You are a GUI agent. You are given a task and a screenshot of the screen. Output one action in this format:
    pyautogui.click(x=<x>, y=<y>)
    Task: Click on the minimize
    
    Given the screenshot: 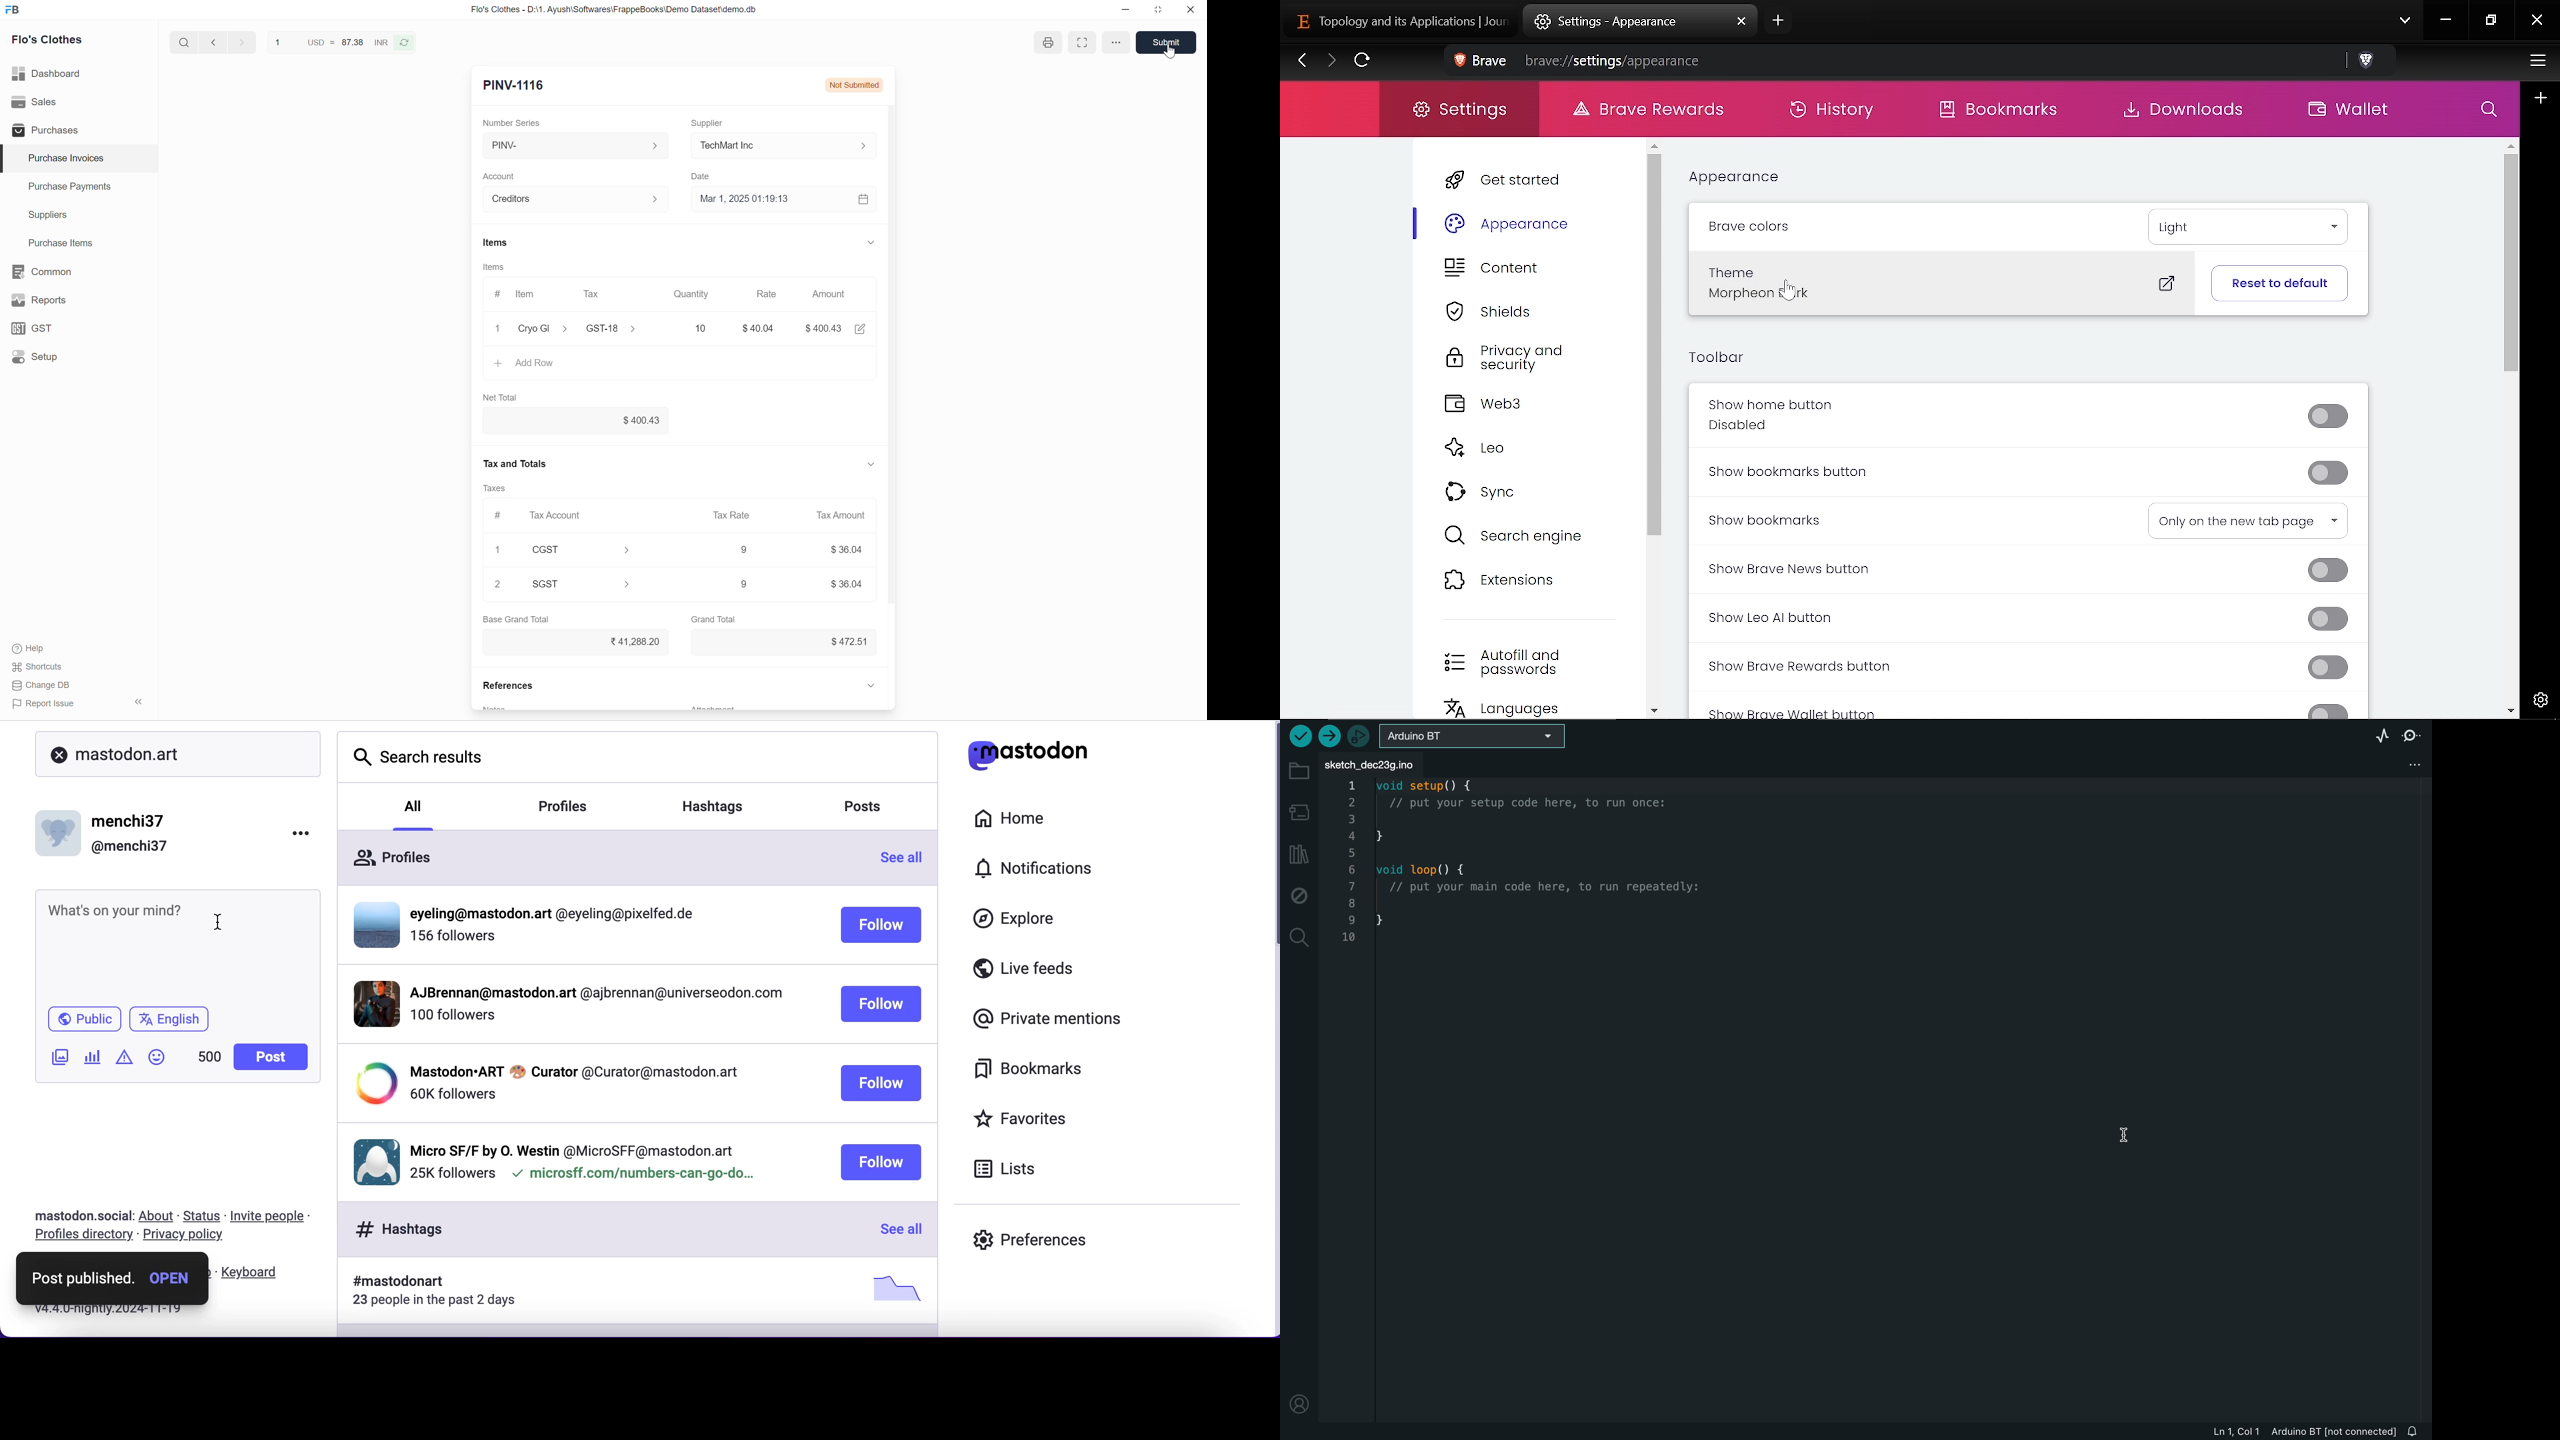 What is the action you would take?
    pyautogui.click(x=1127, y=12)
    